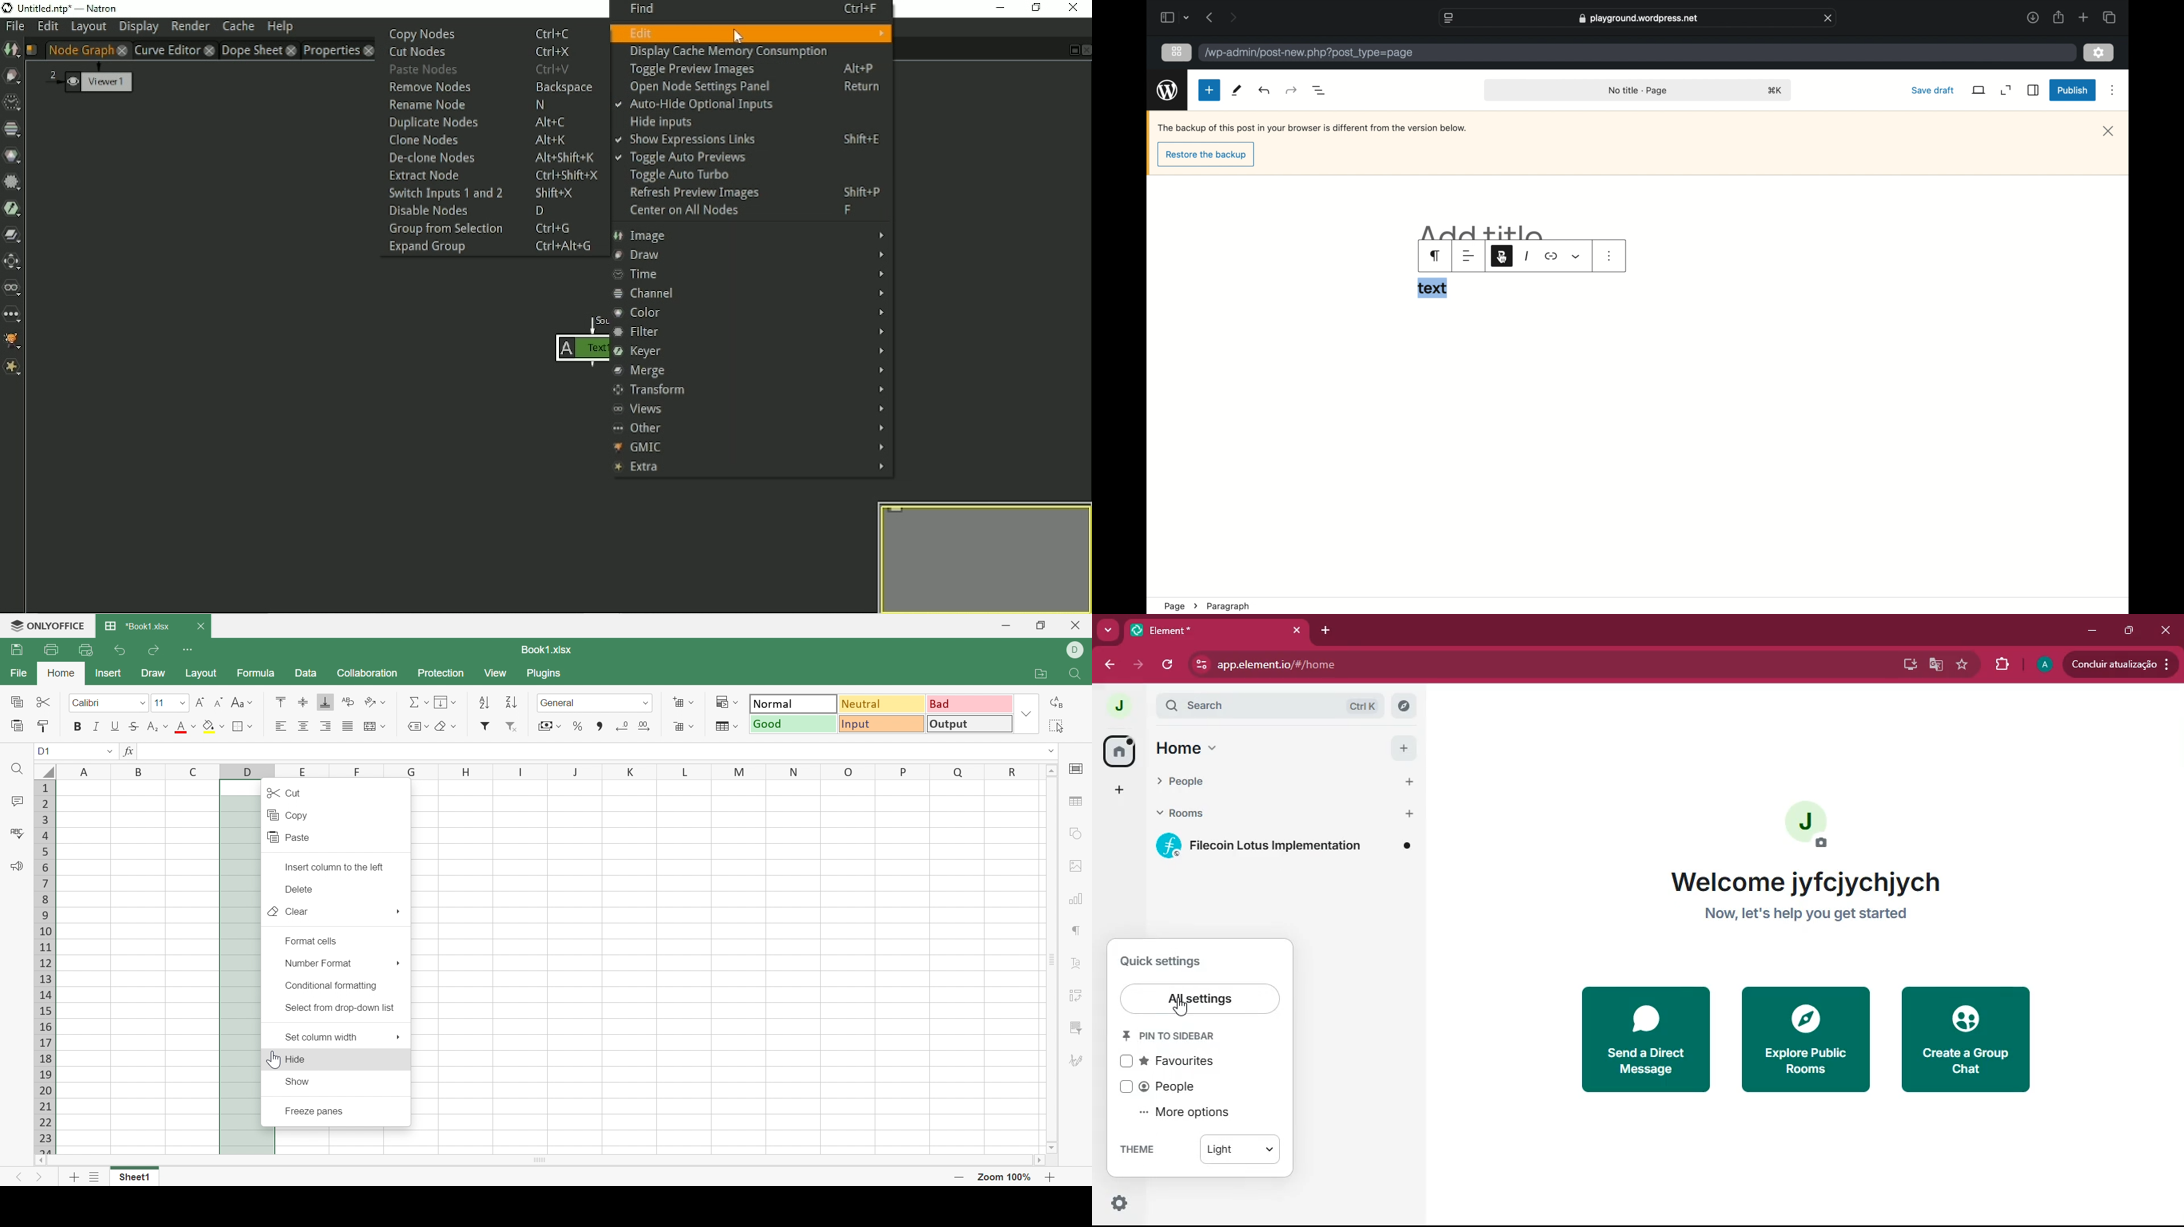 The image size is (2184, 1232). Describe the element at coordinates (97, 725) in the screenshot. I see `Italic` at that location.